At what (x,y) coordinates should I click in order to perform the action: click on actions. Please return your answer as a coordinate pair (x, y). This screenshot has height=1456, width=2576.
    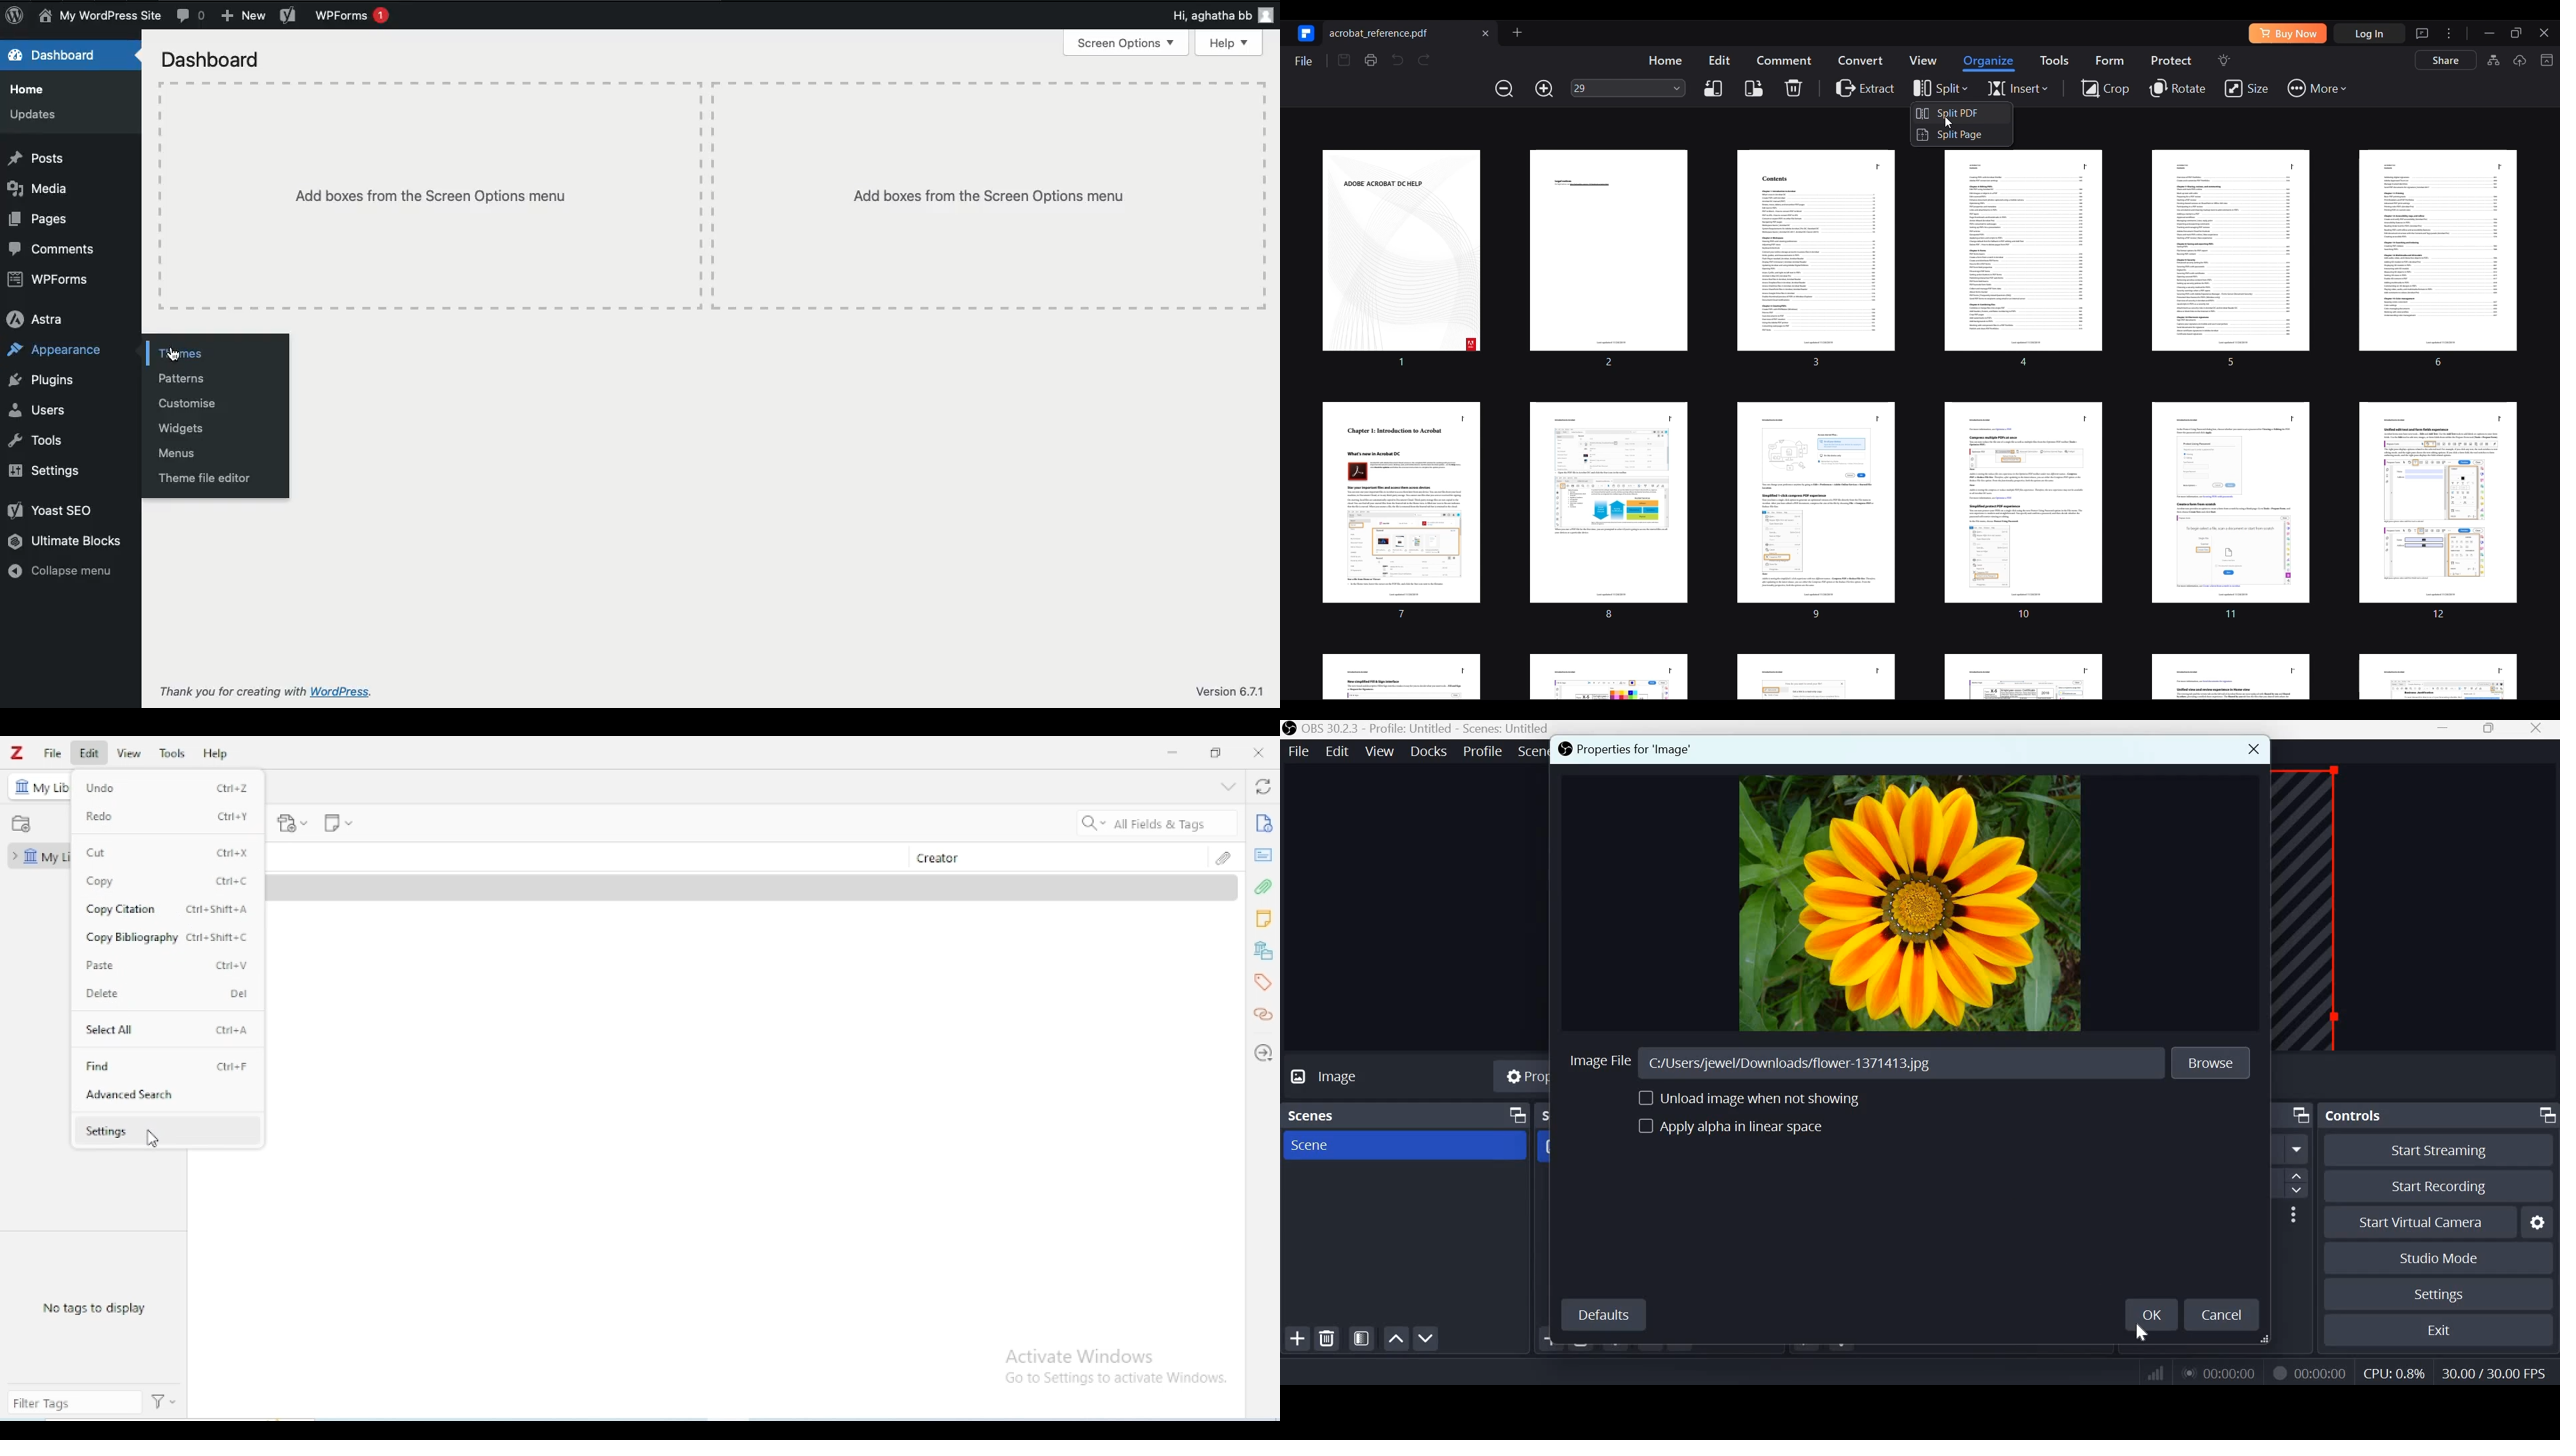
    Looking at the image, I should click on (164, 1402).